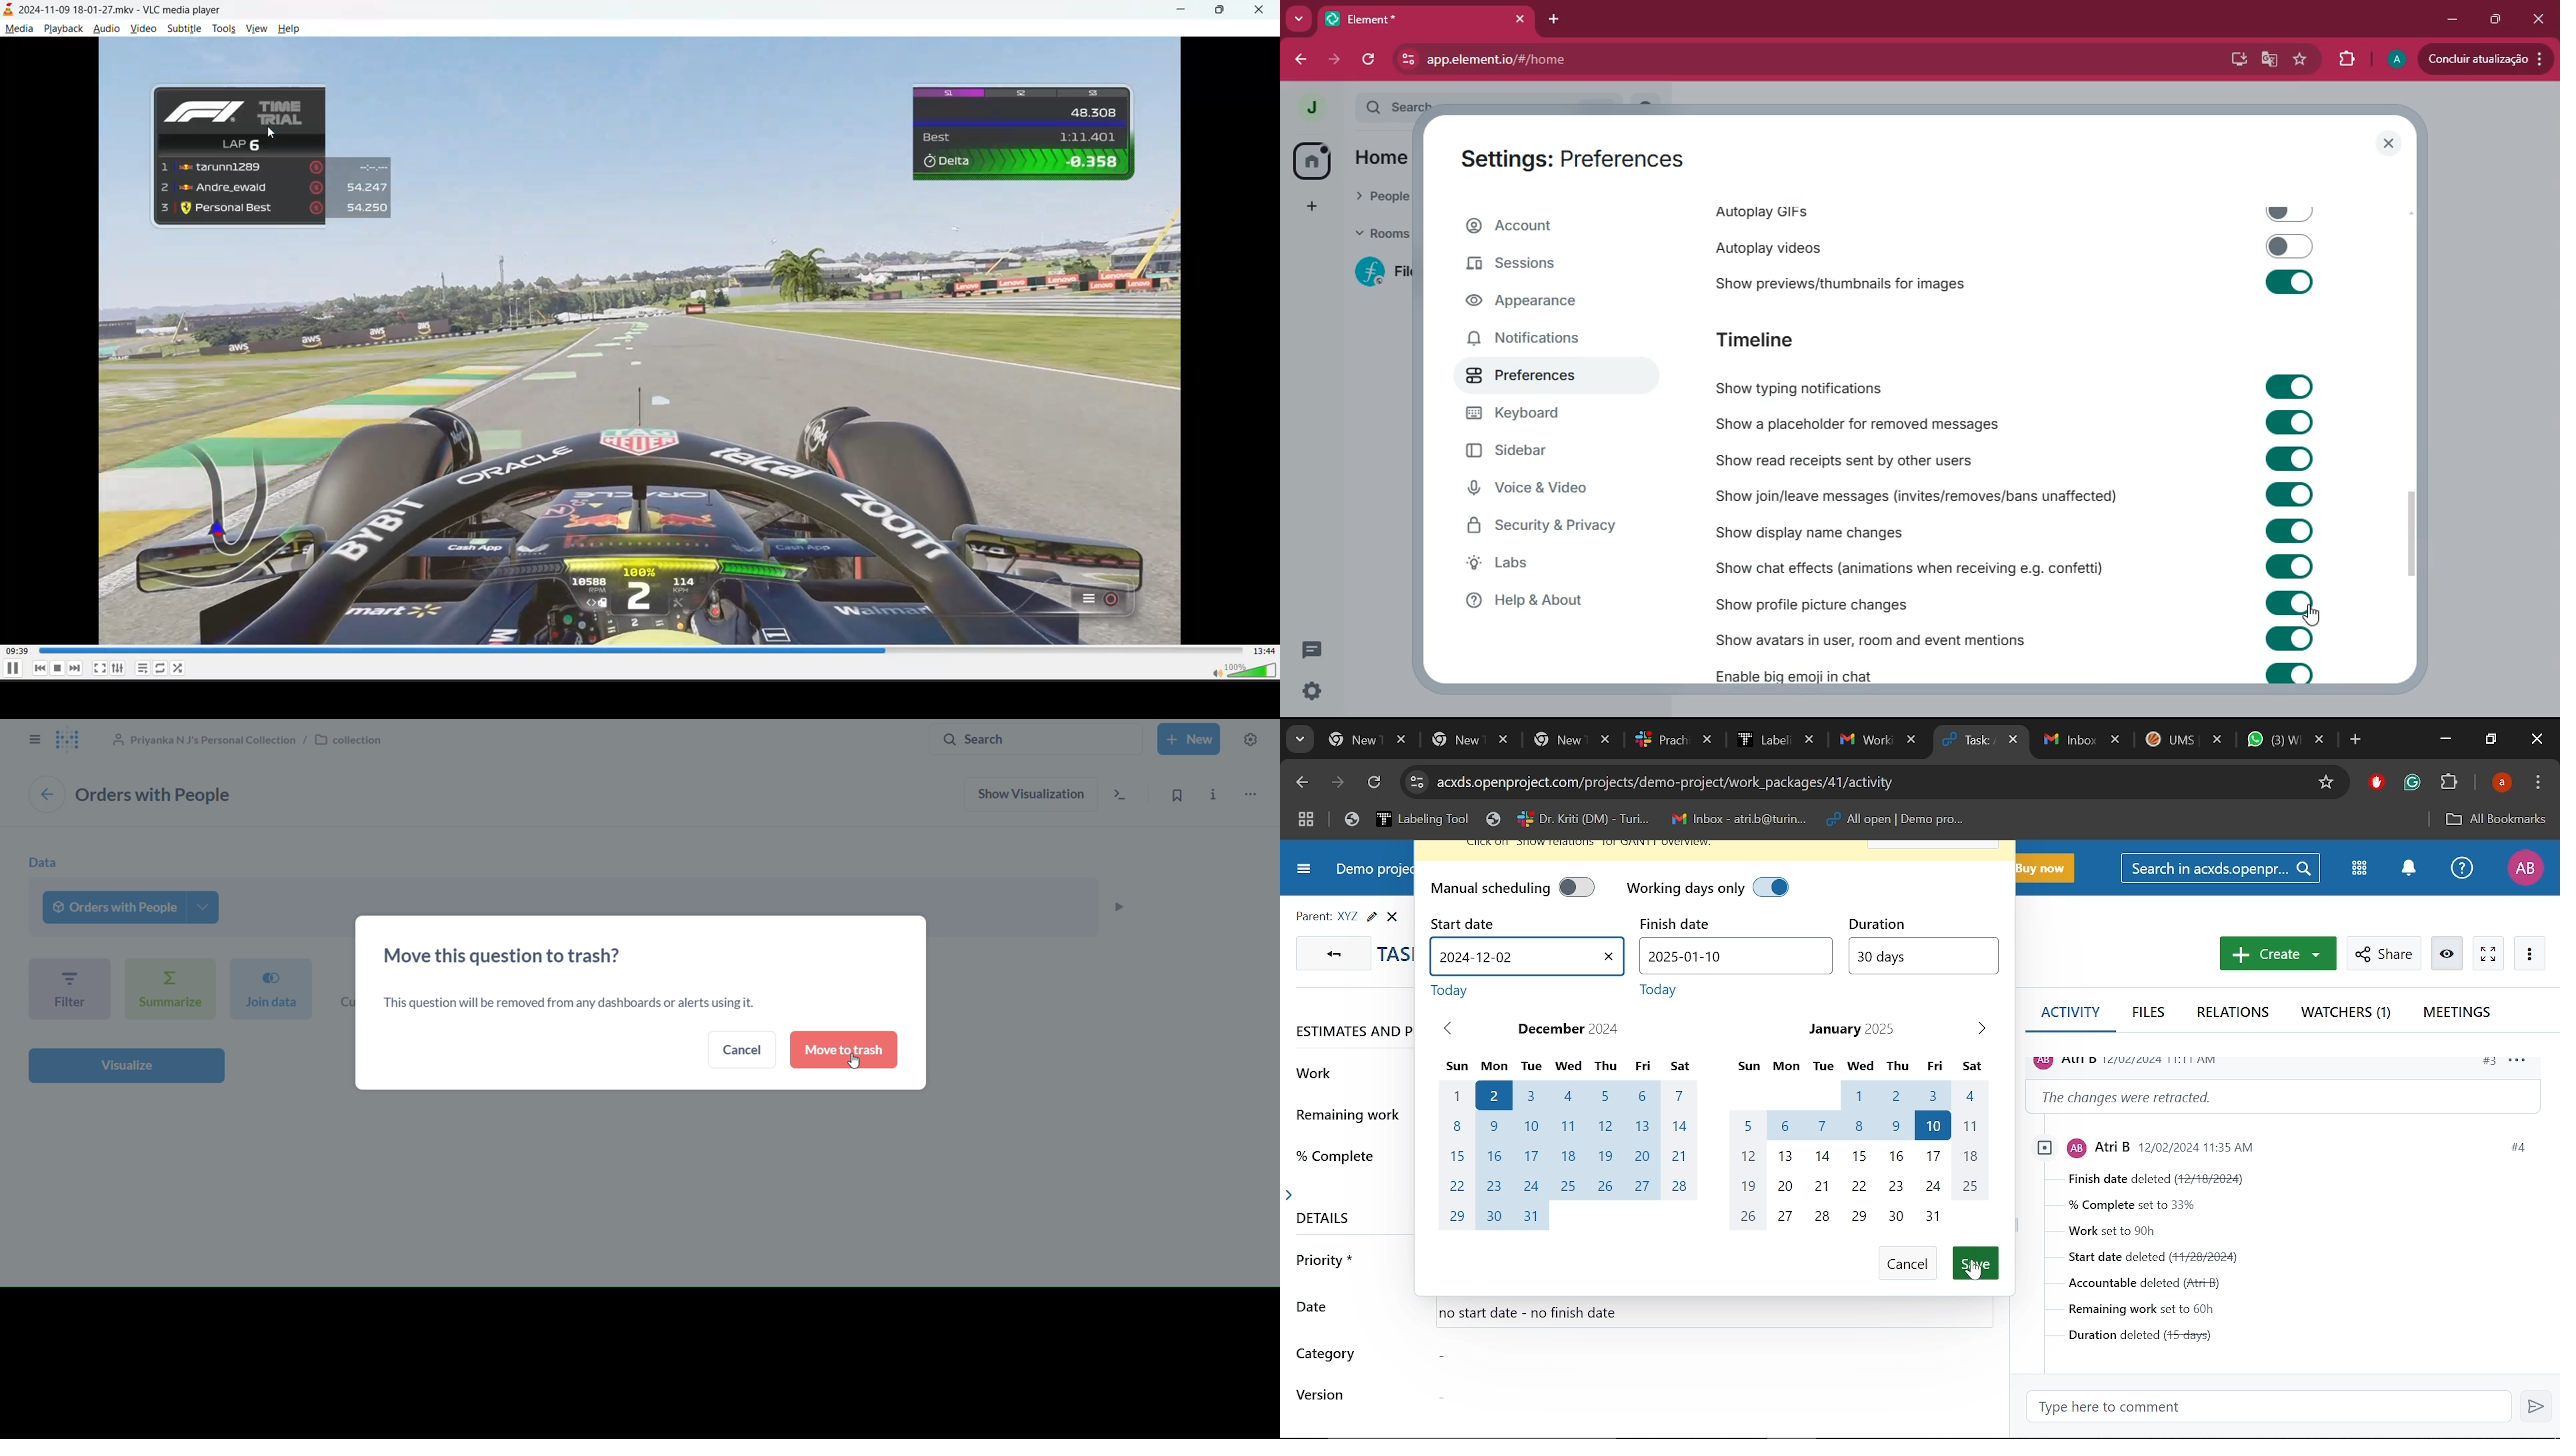  Describe the element at coordinates (1308, 819) in the screenshot. I see `Tab groups` at that location.